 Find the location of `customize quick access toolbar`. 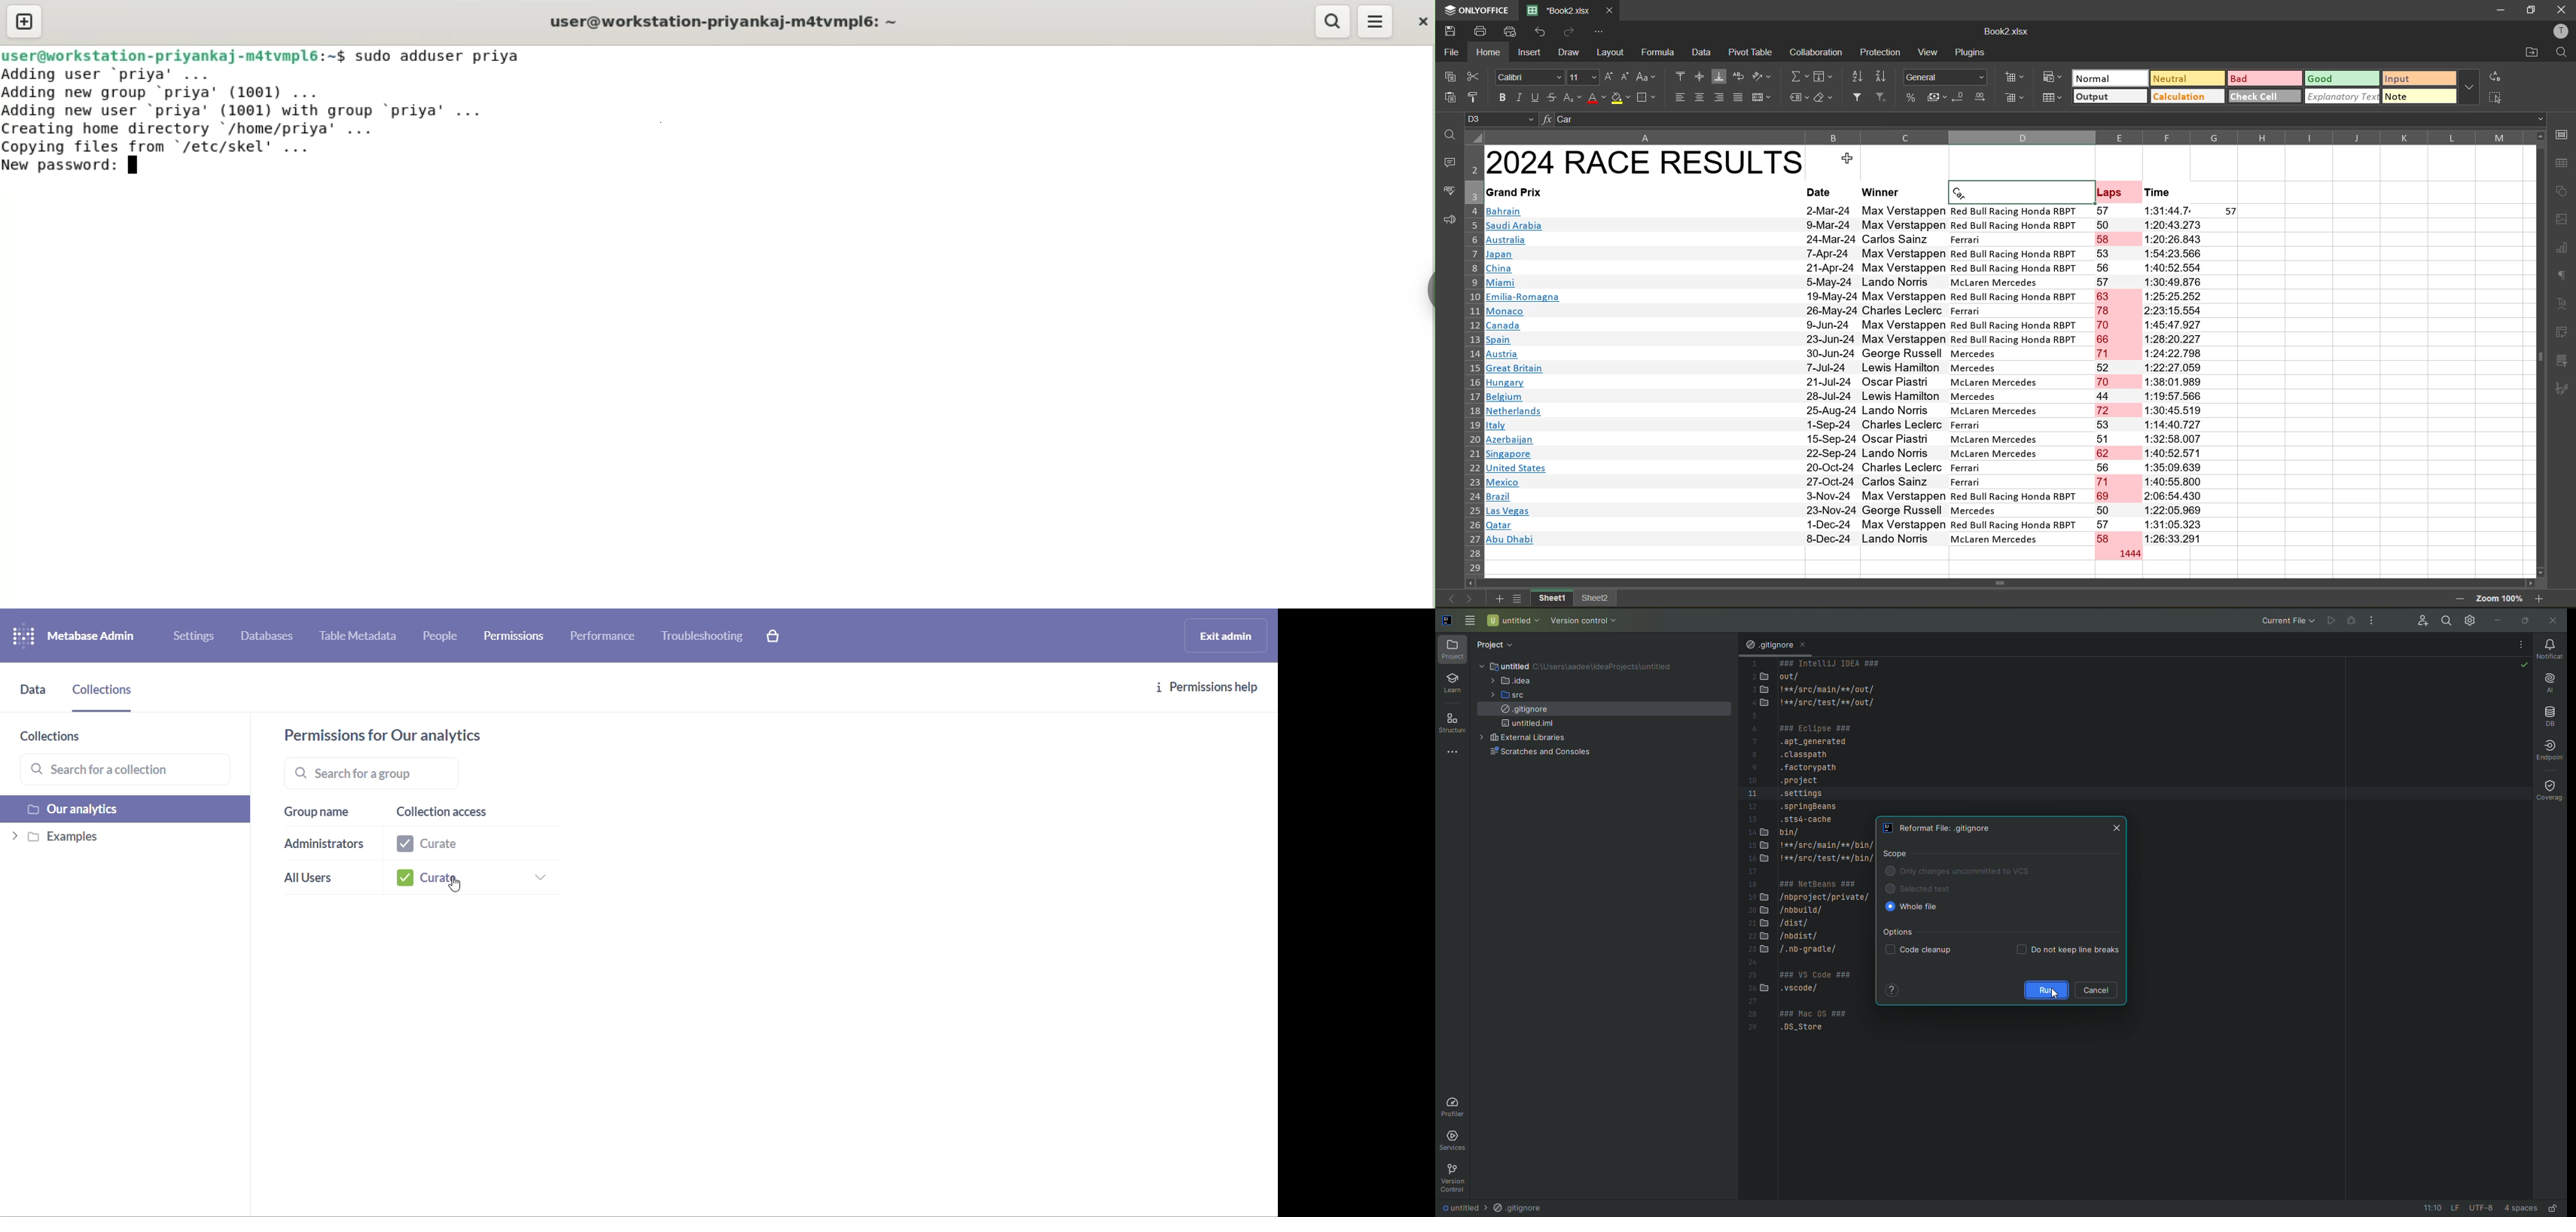

customize quick access toolbar is located at coordinates (1594, 31).